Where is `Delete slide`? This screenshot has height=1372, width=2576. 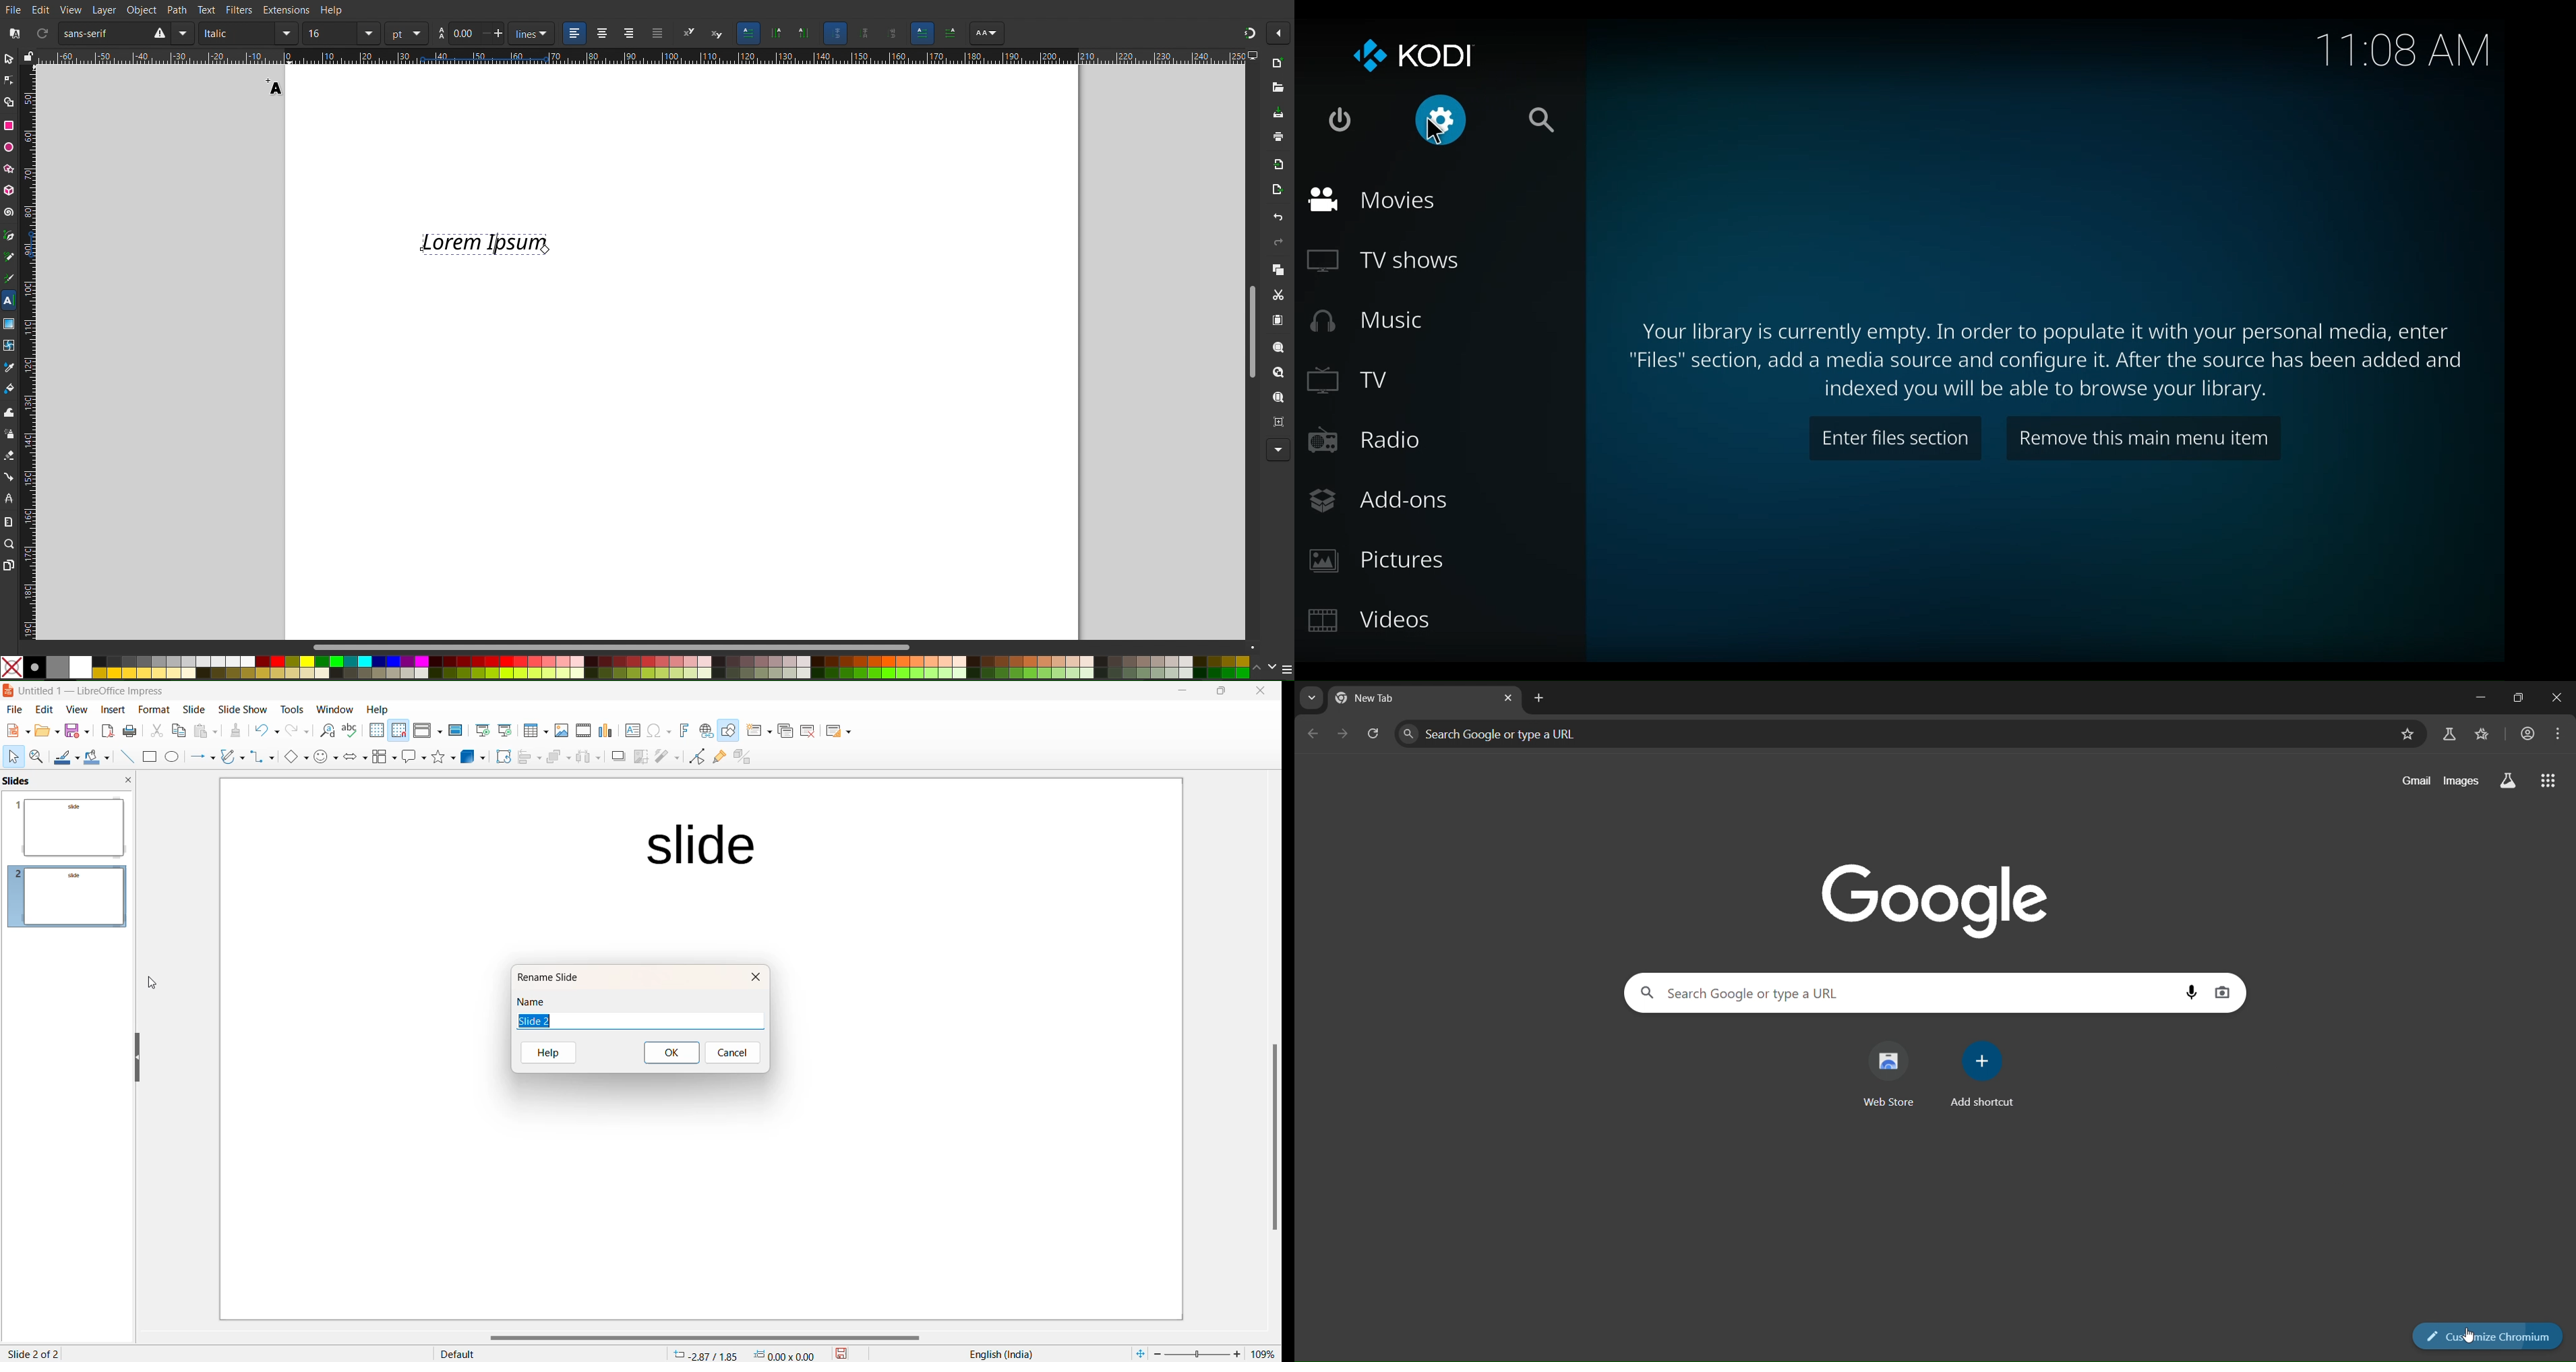 Delete slide is located at coordinates (810, 730).